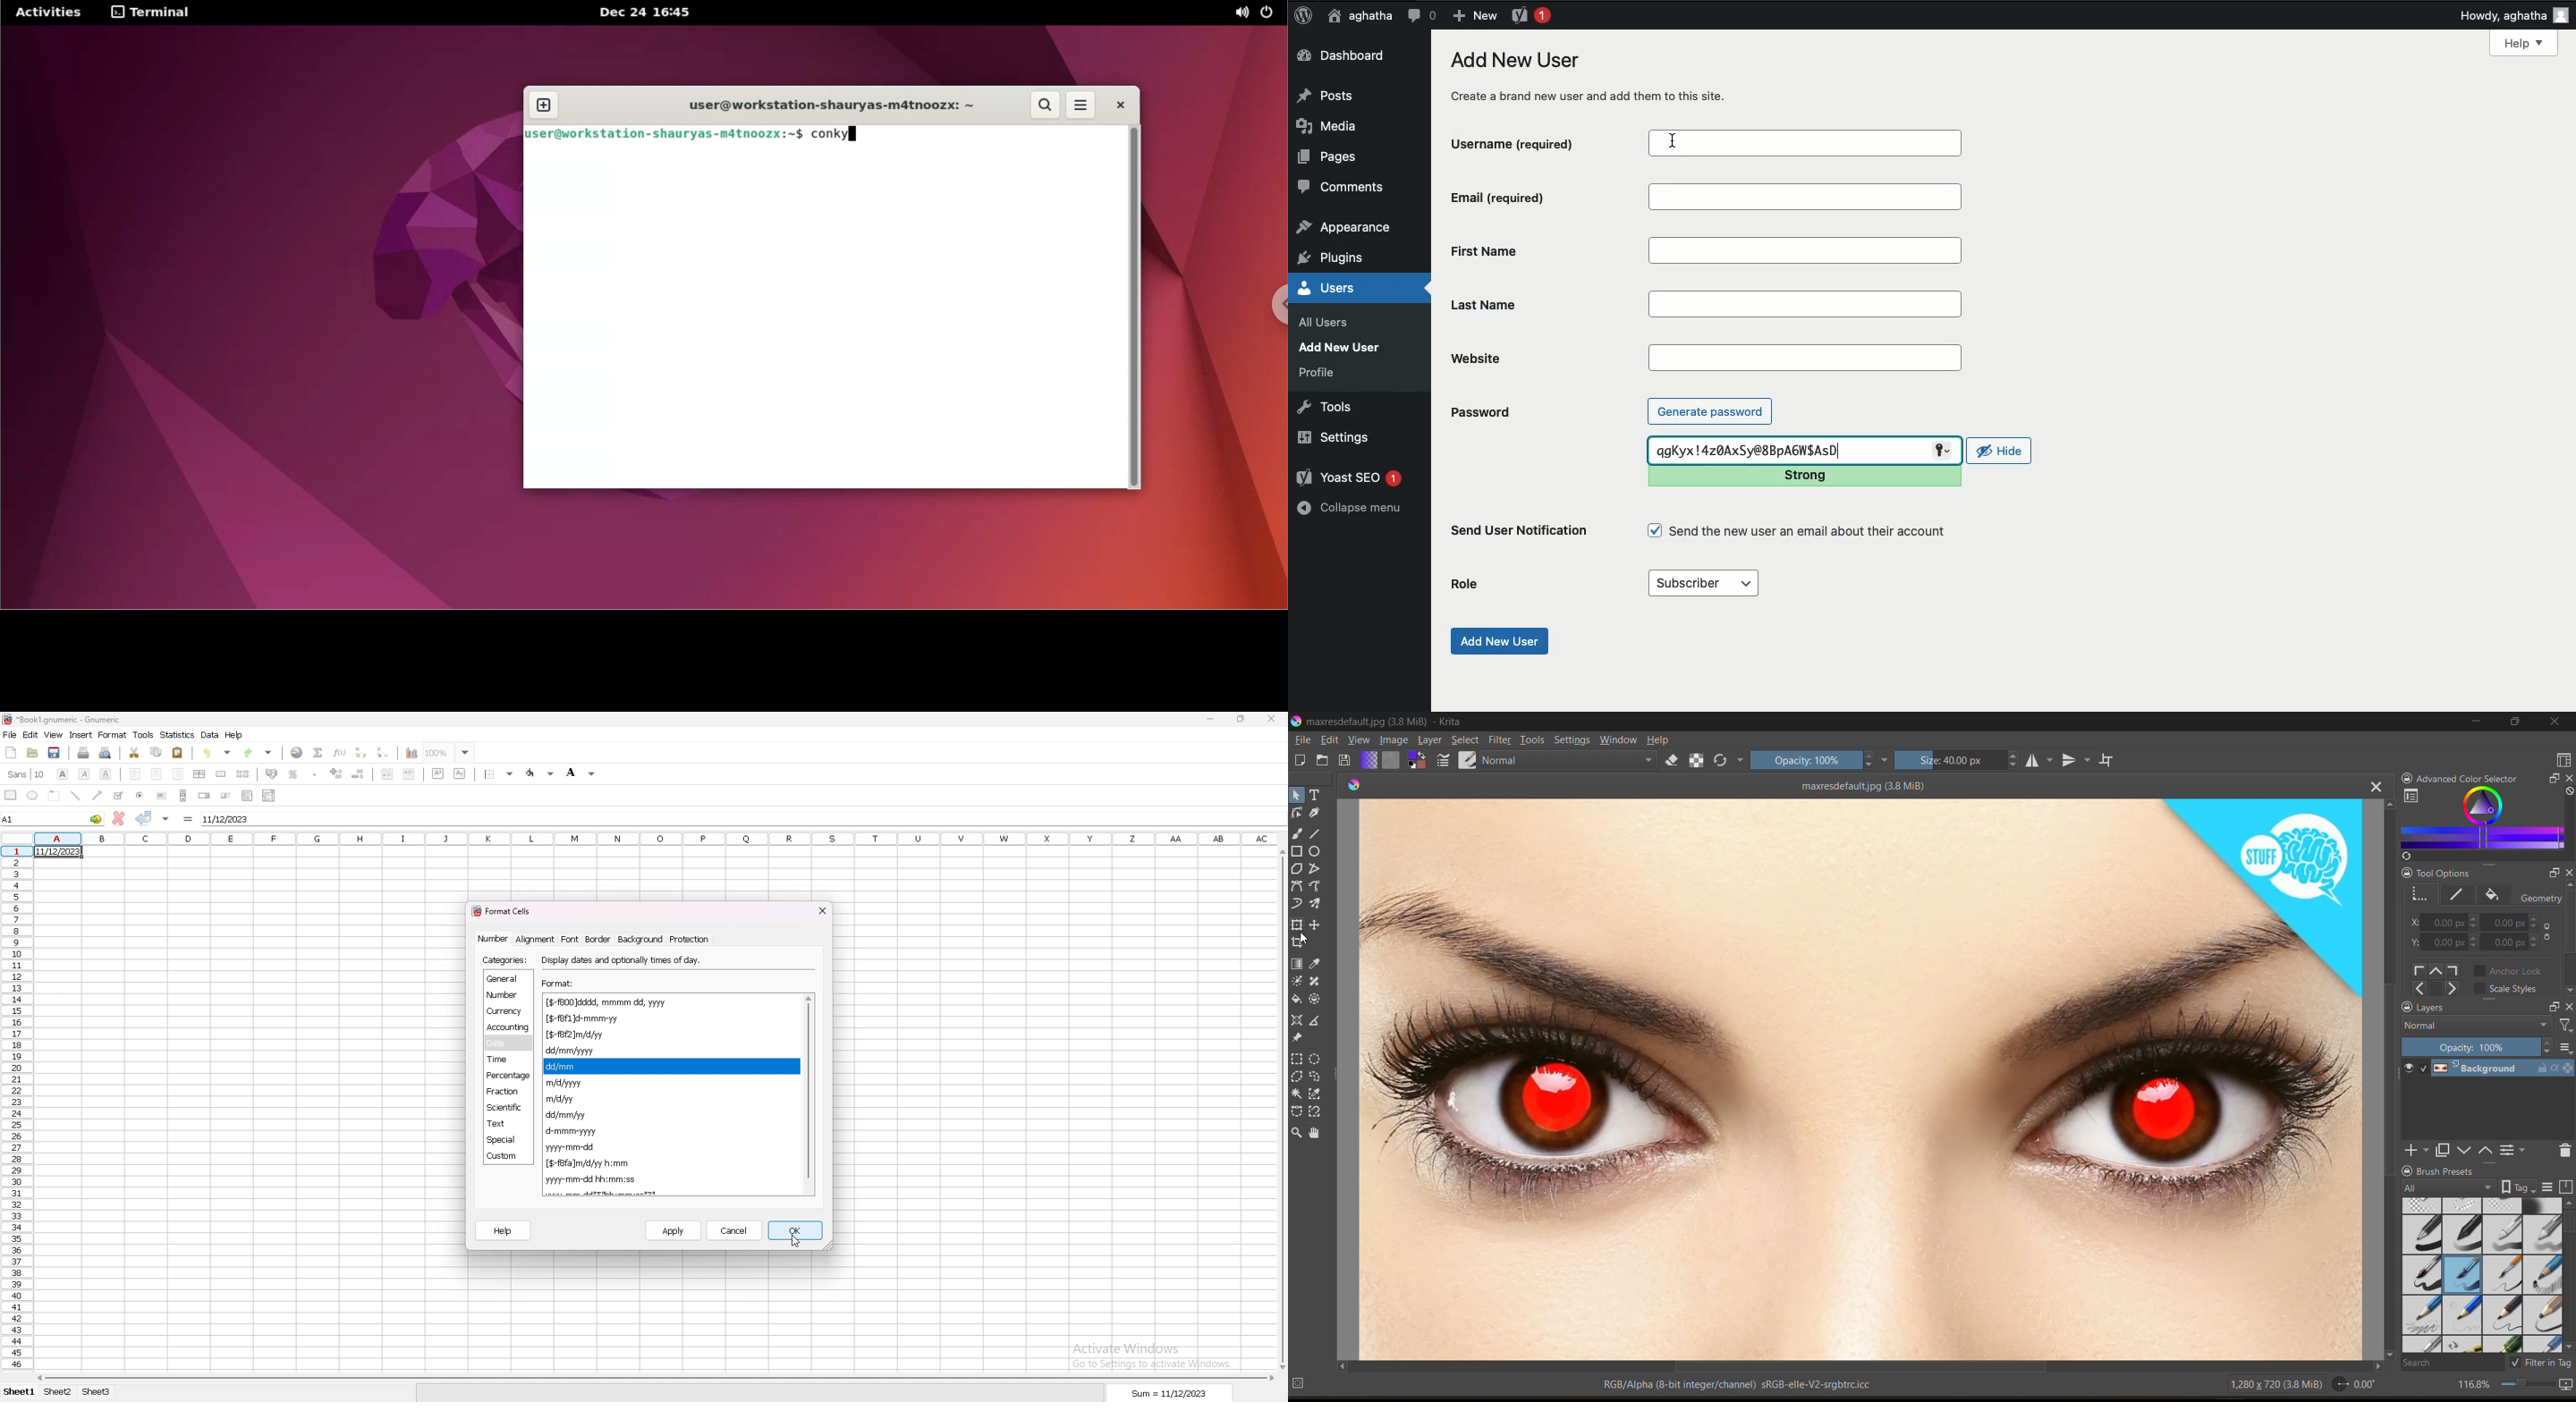 The image size is (2576, 1428). I want to click on delete the layer, so click(2563, 1151).